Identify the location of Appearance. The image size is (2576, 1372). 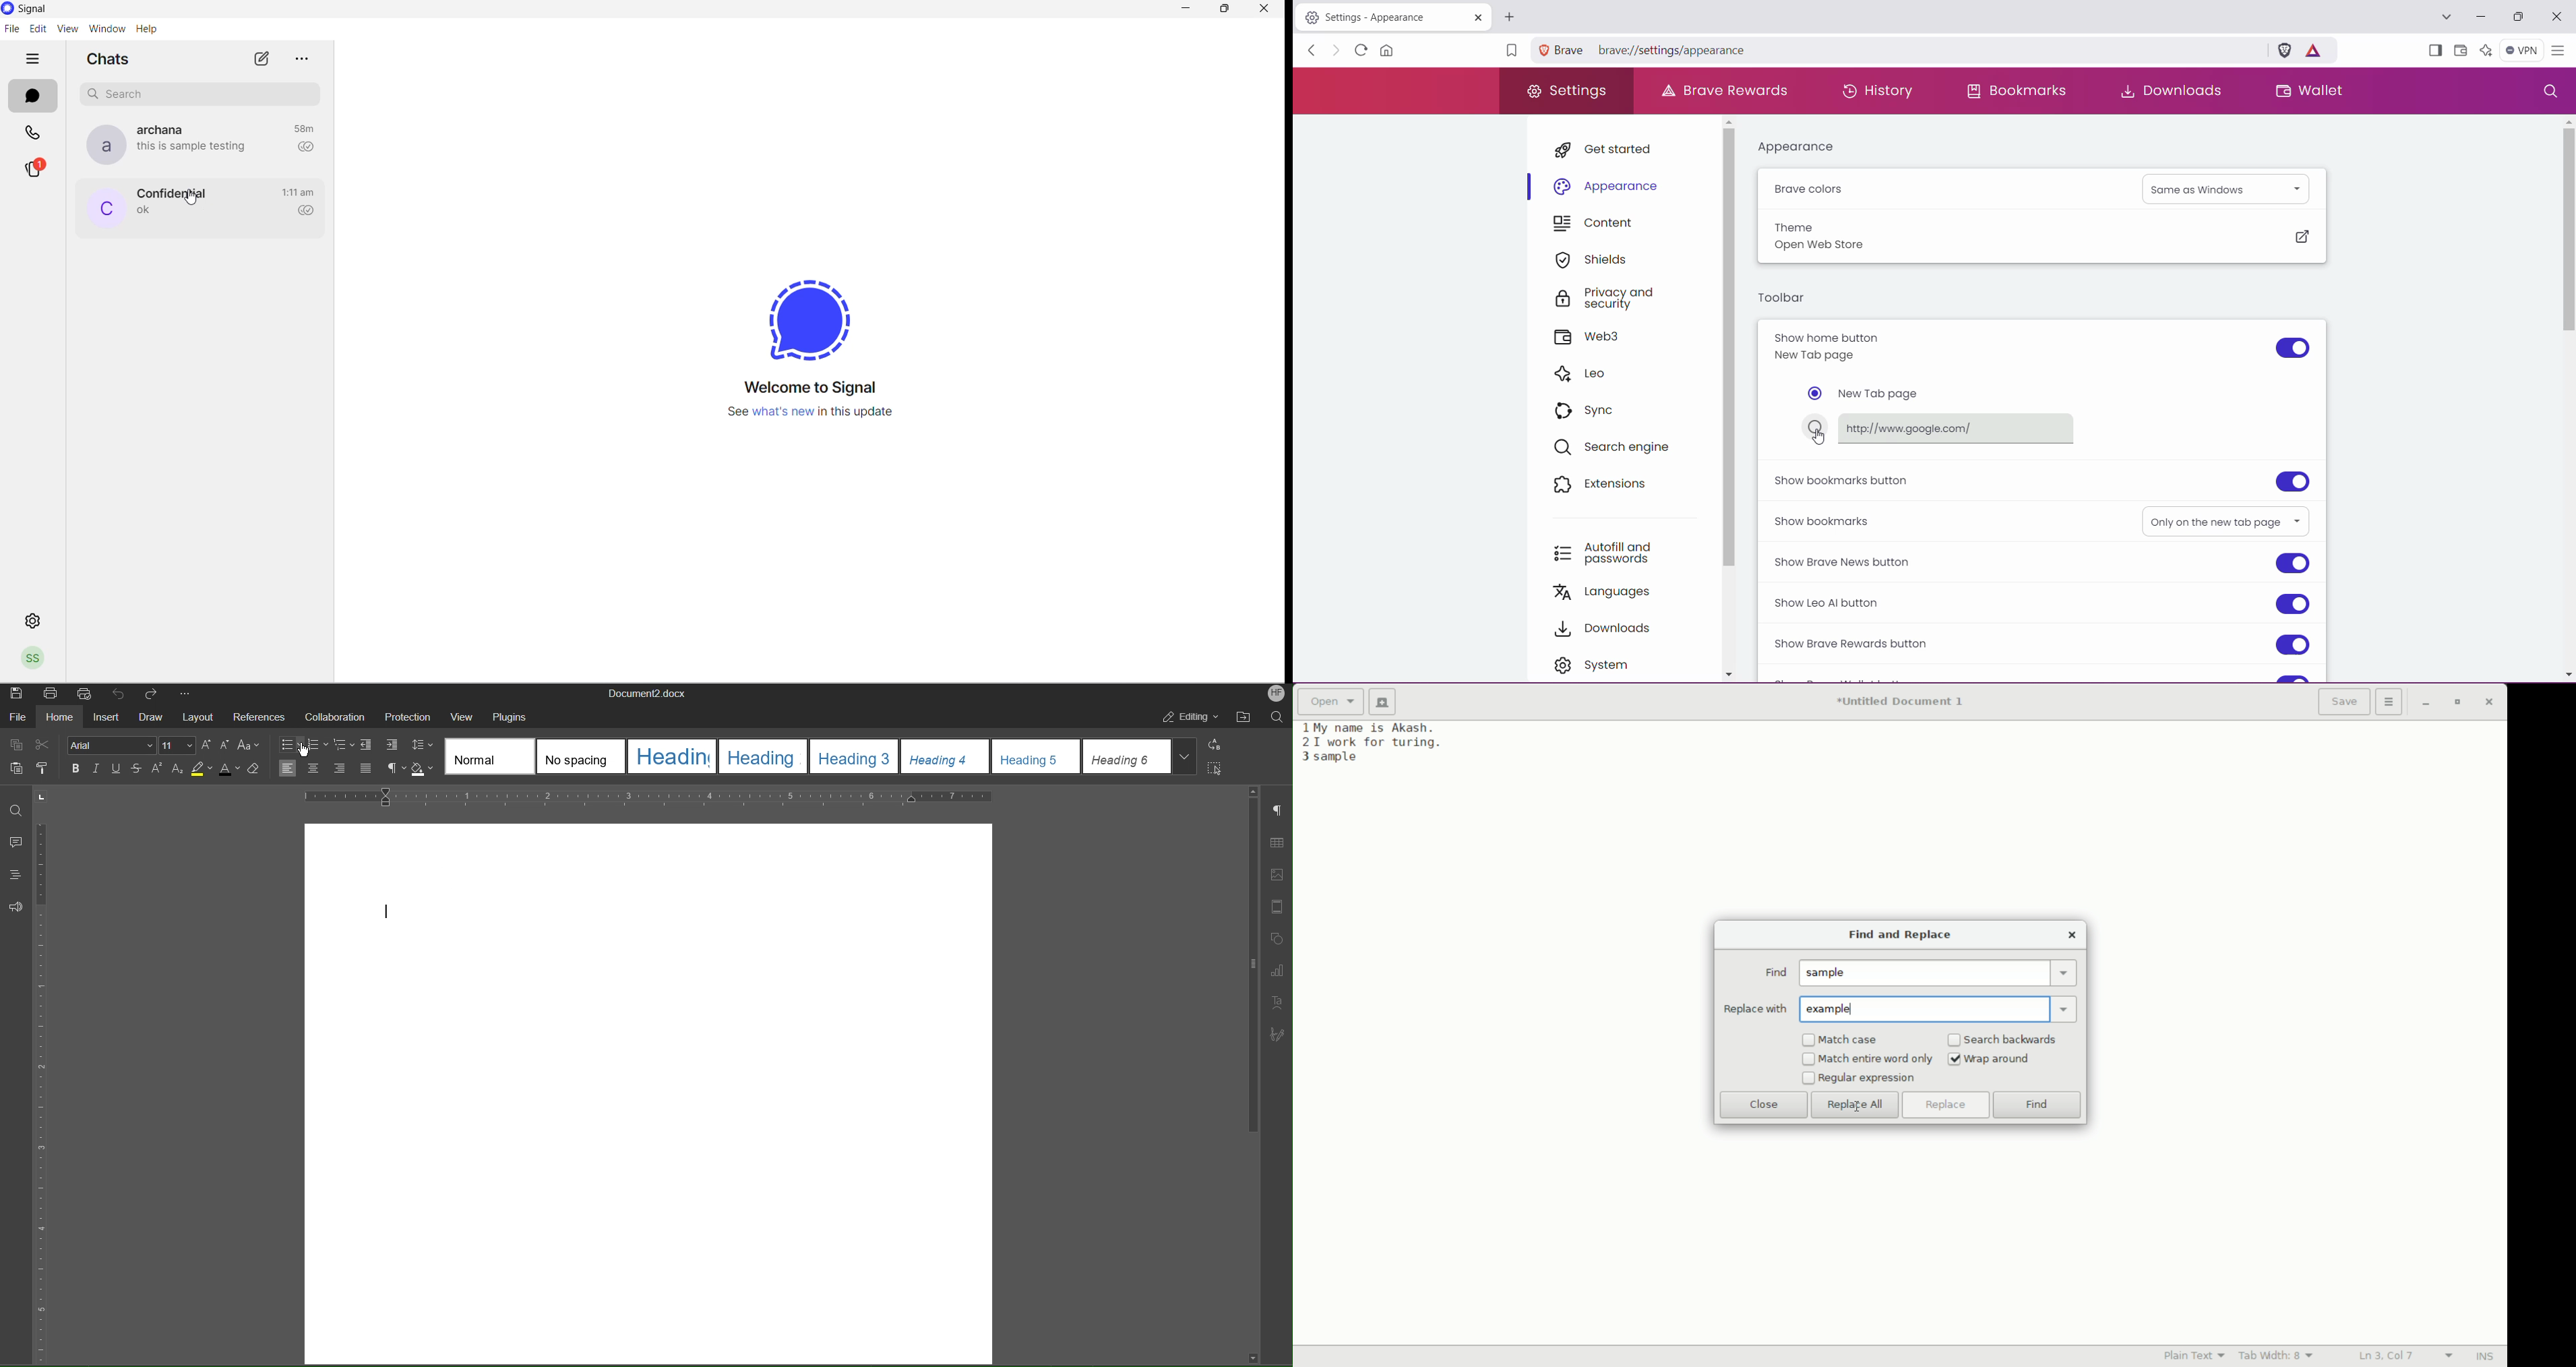
(1804, 147).